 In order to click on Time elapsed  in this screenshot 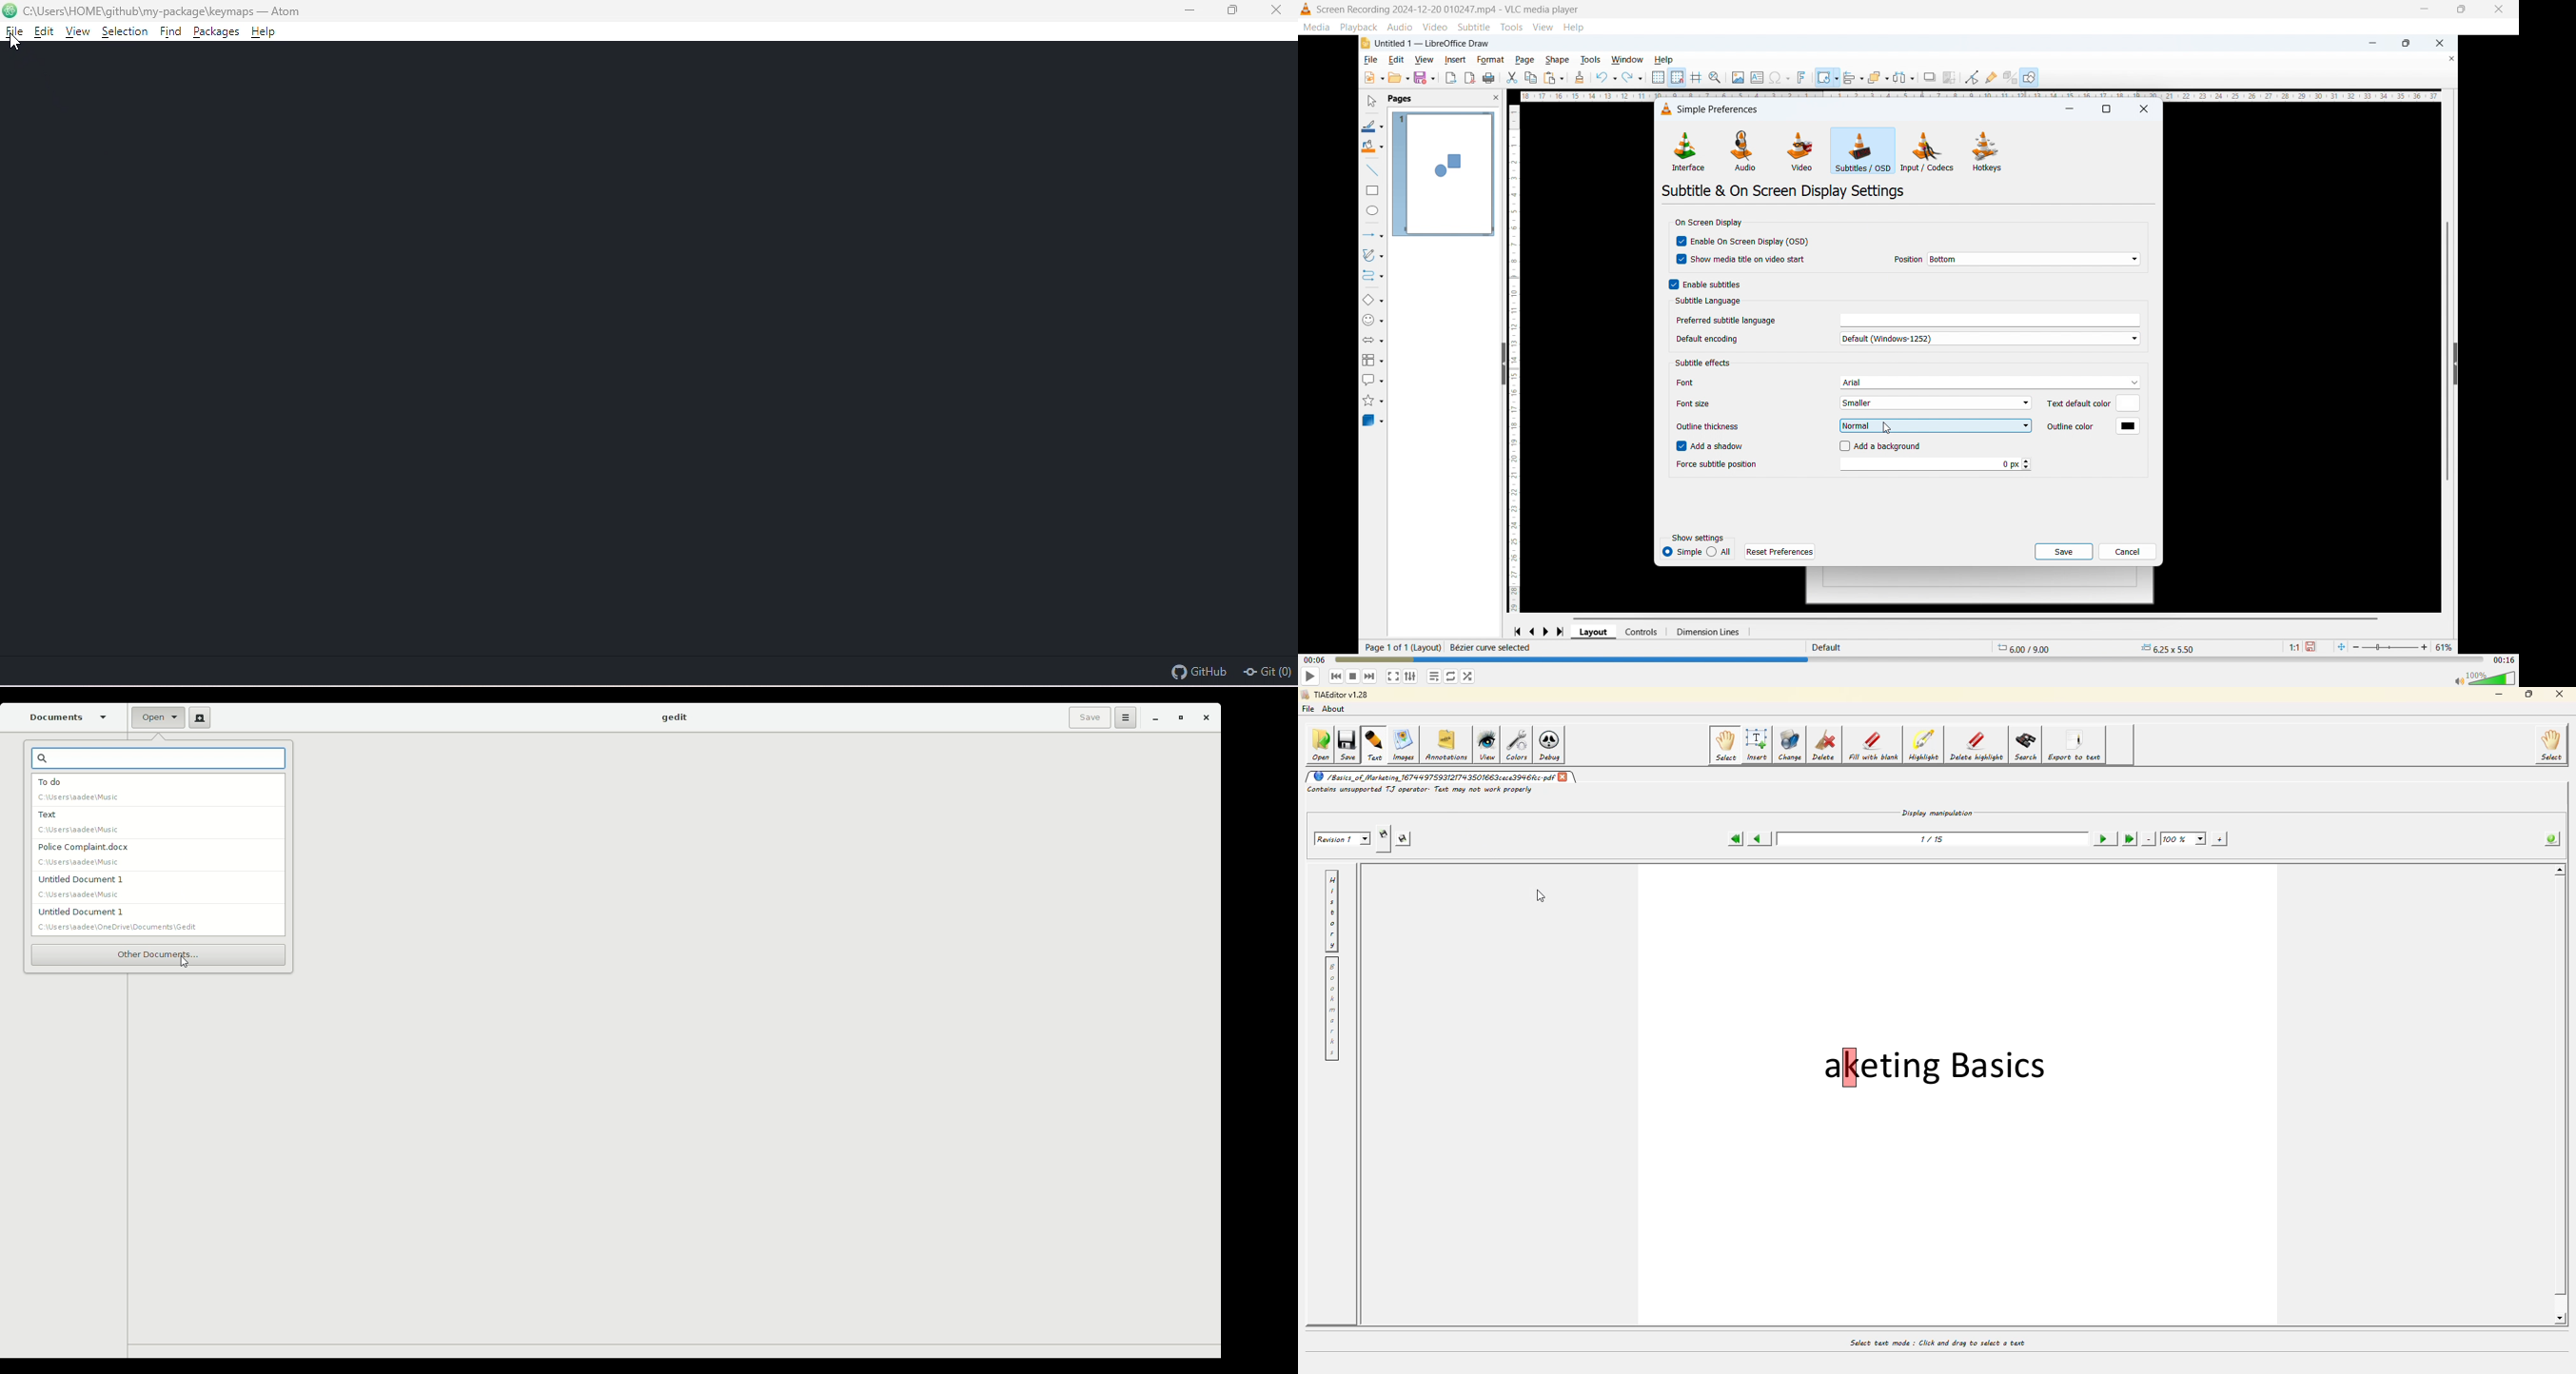, I will do `click(1315, 658)`.